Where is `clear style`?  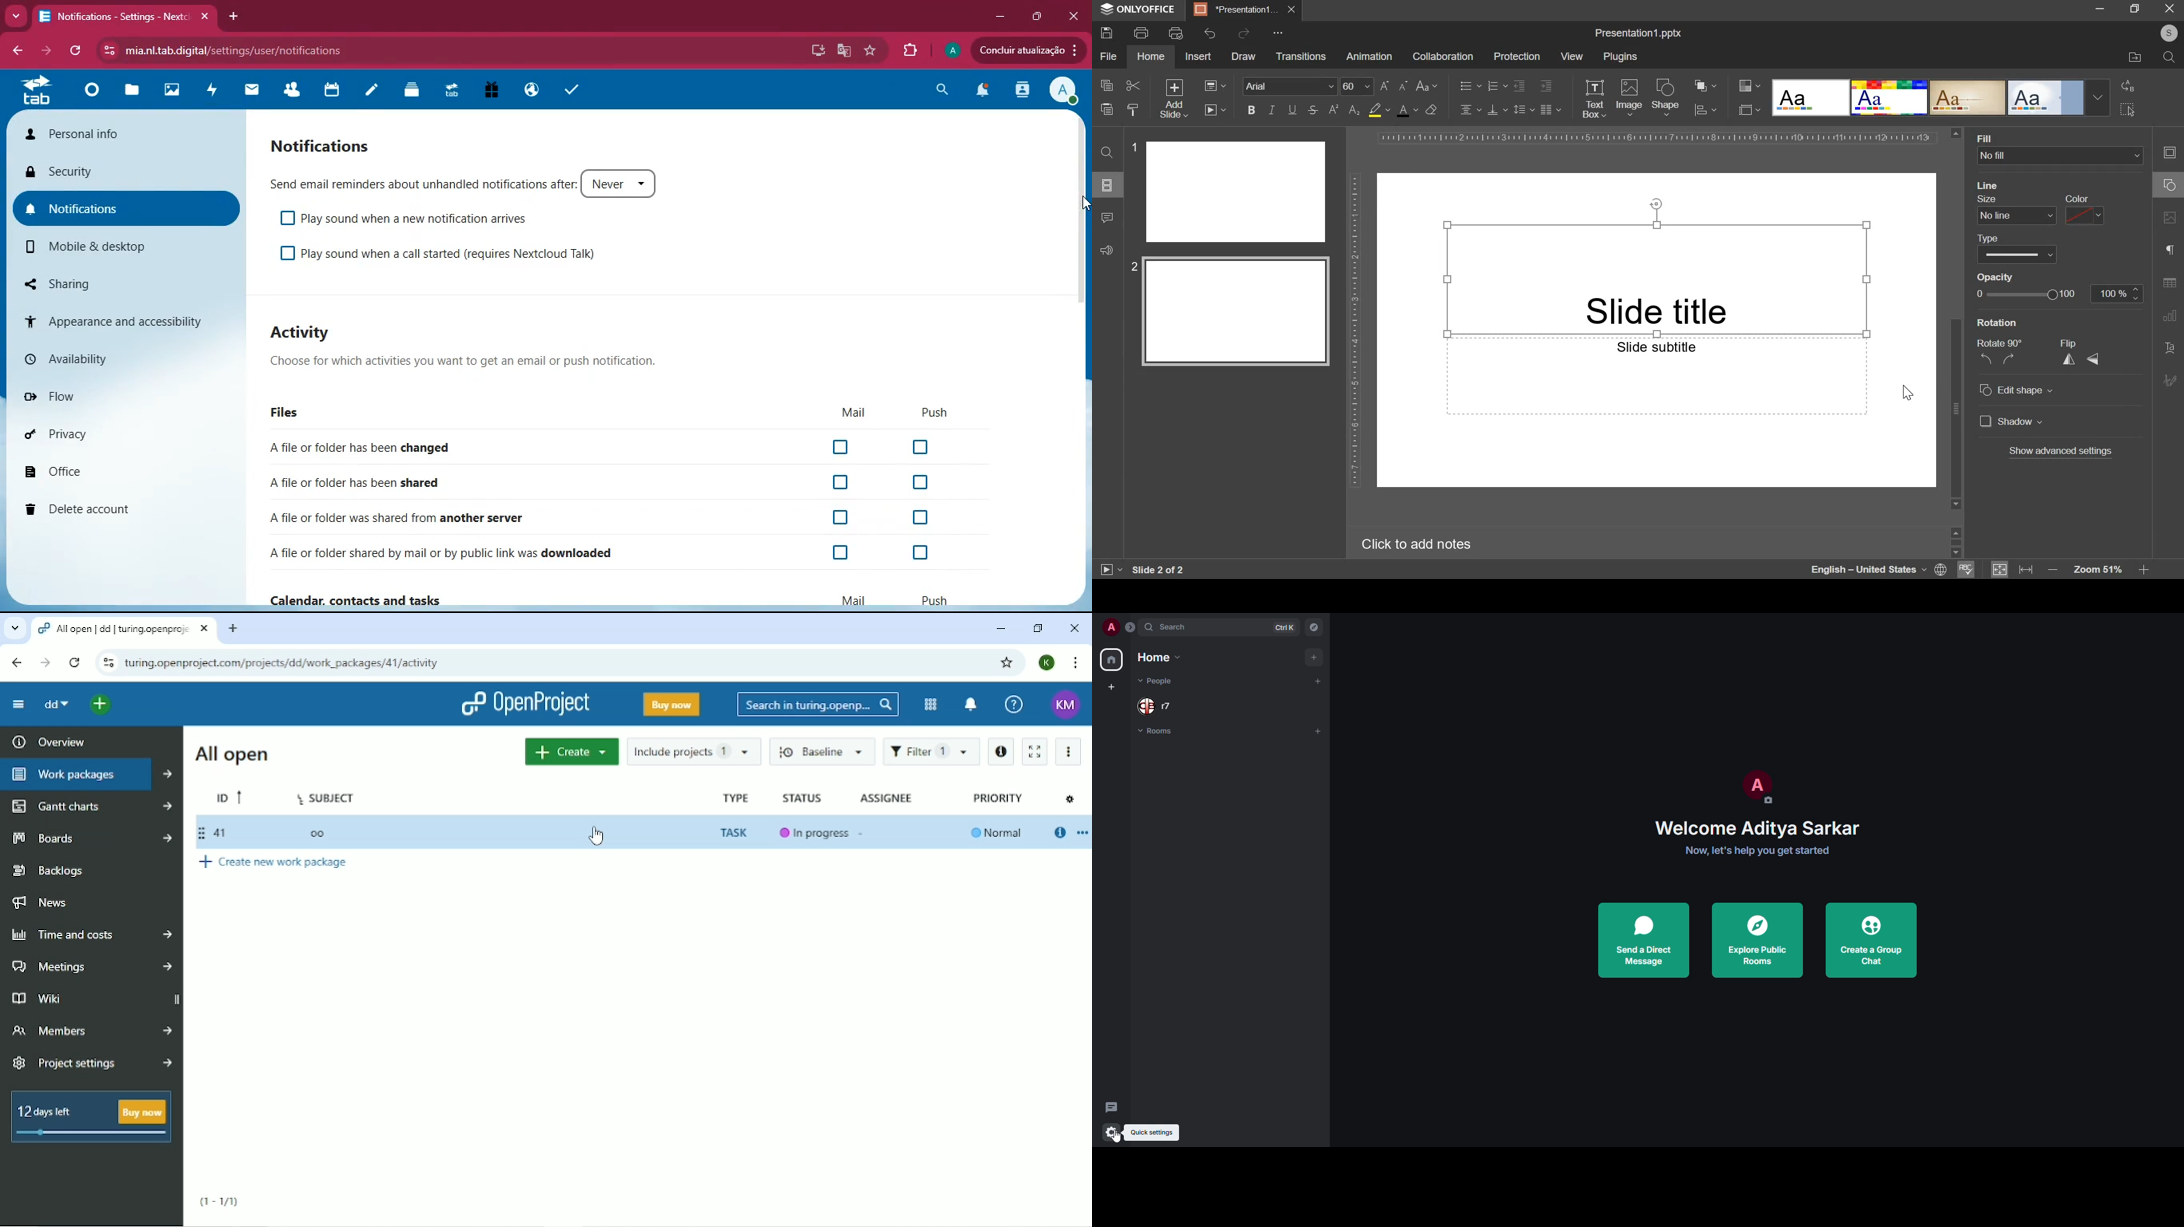
clear style is located at coordinates (1133, 109).